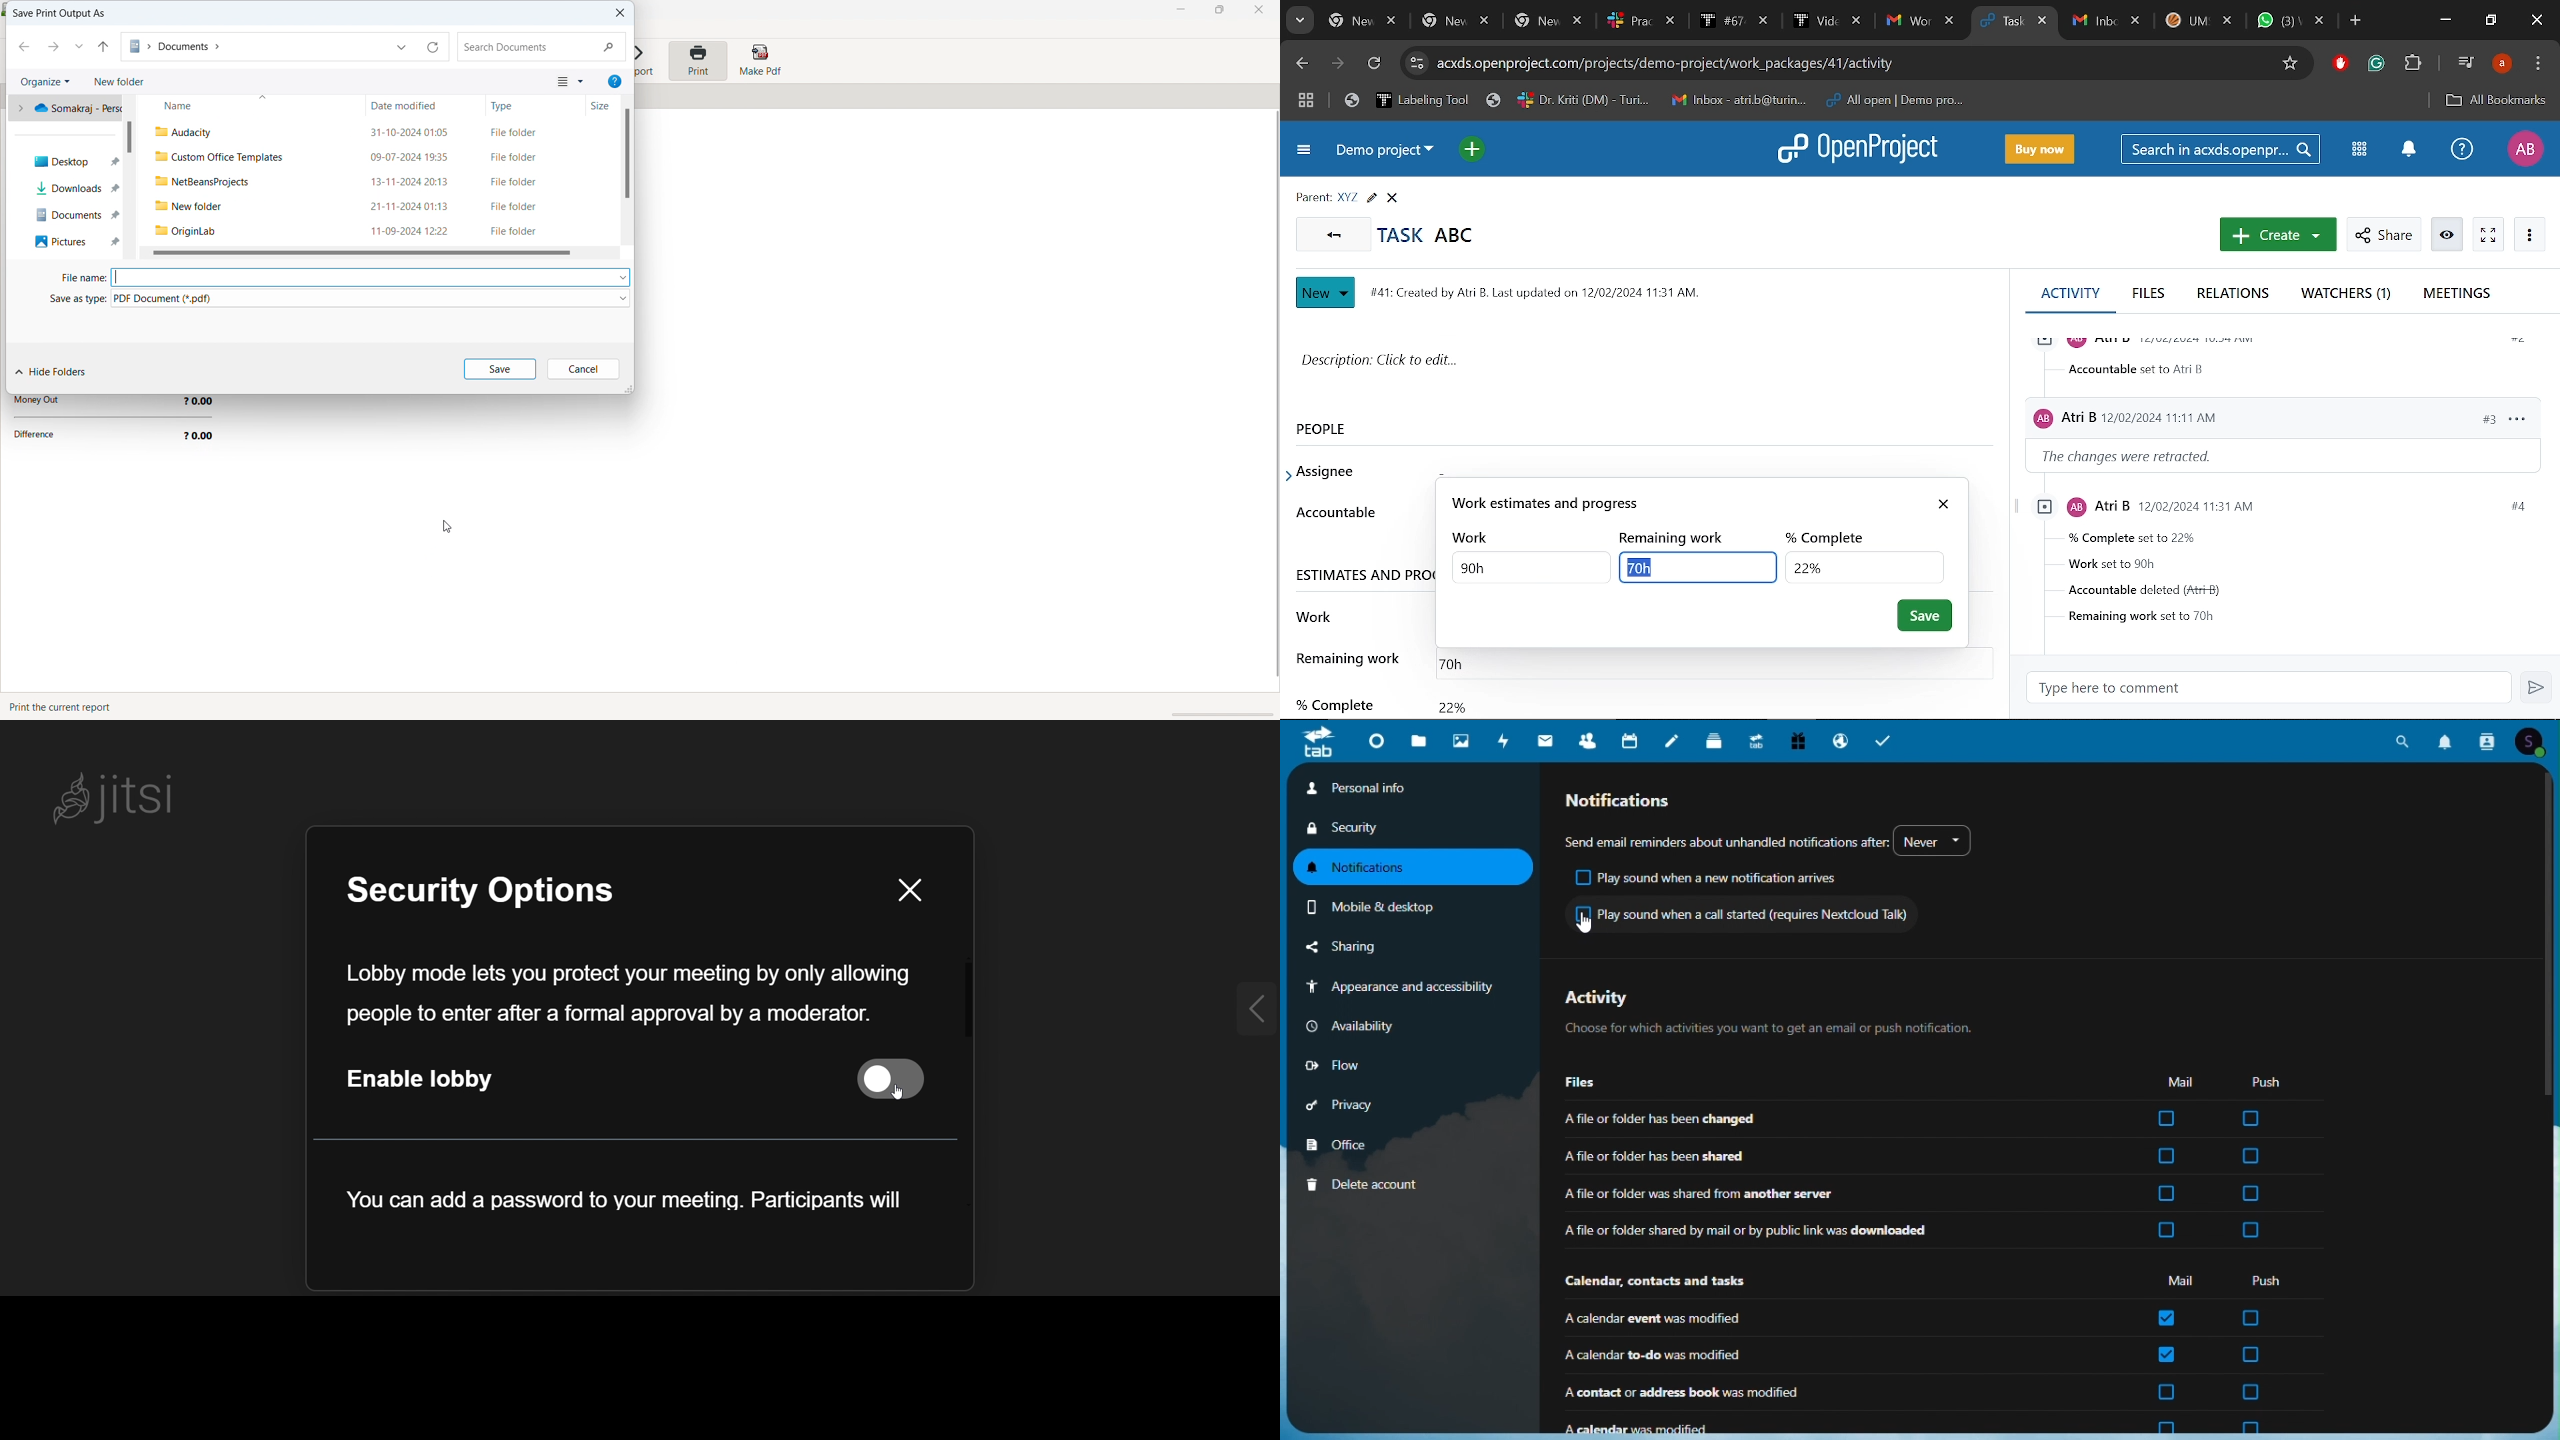 The image size is (2576, 1456). I want to click on save, so click(499, 369).